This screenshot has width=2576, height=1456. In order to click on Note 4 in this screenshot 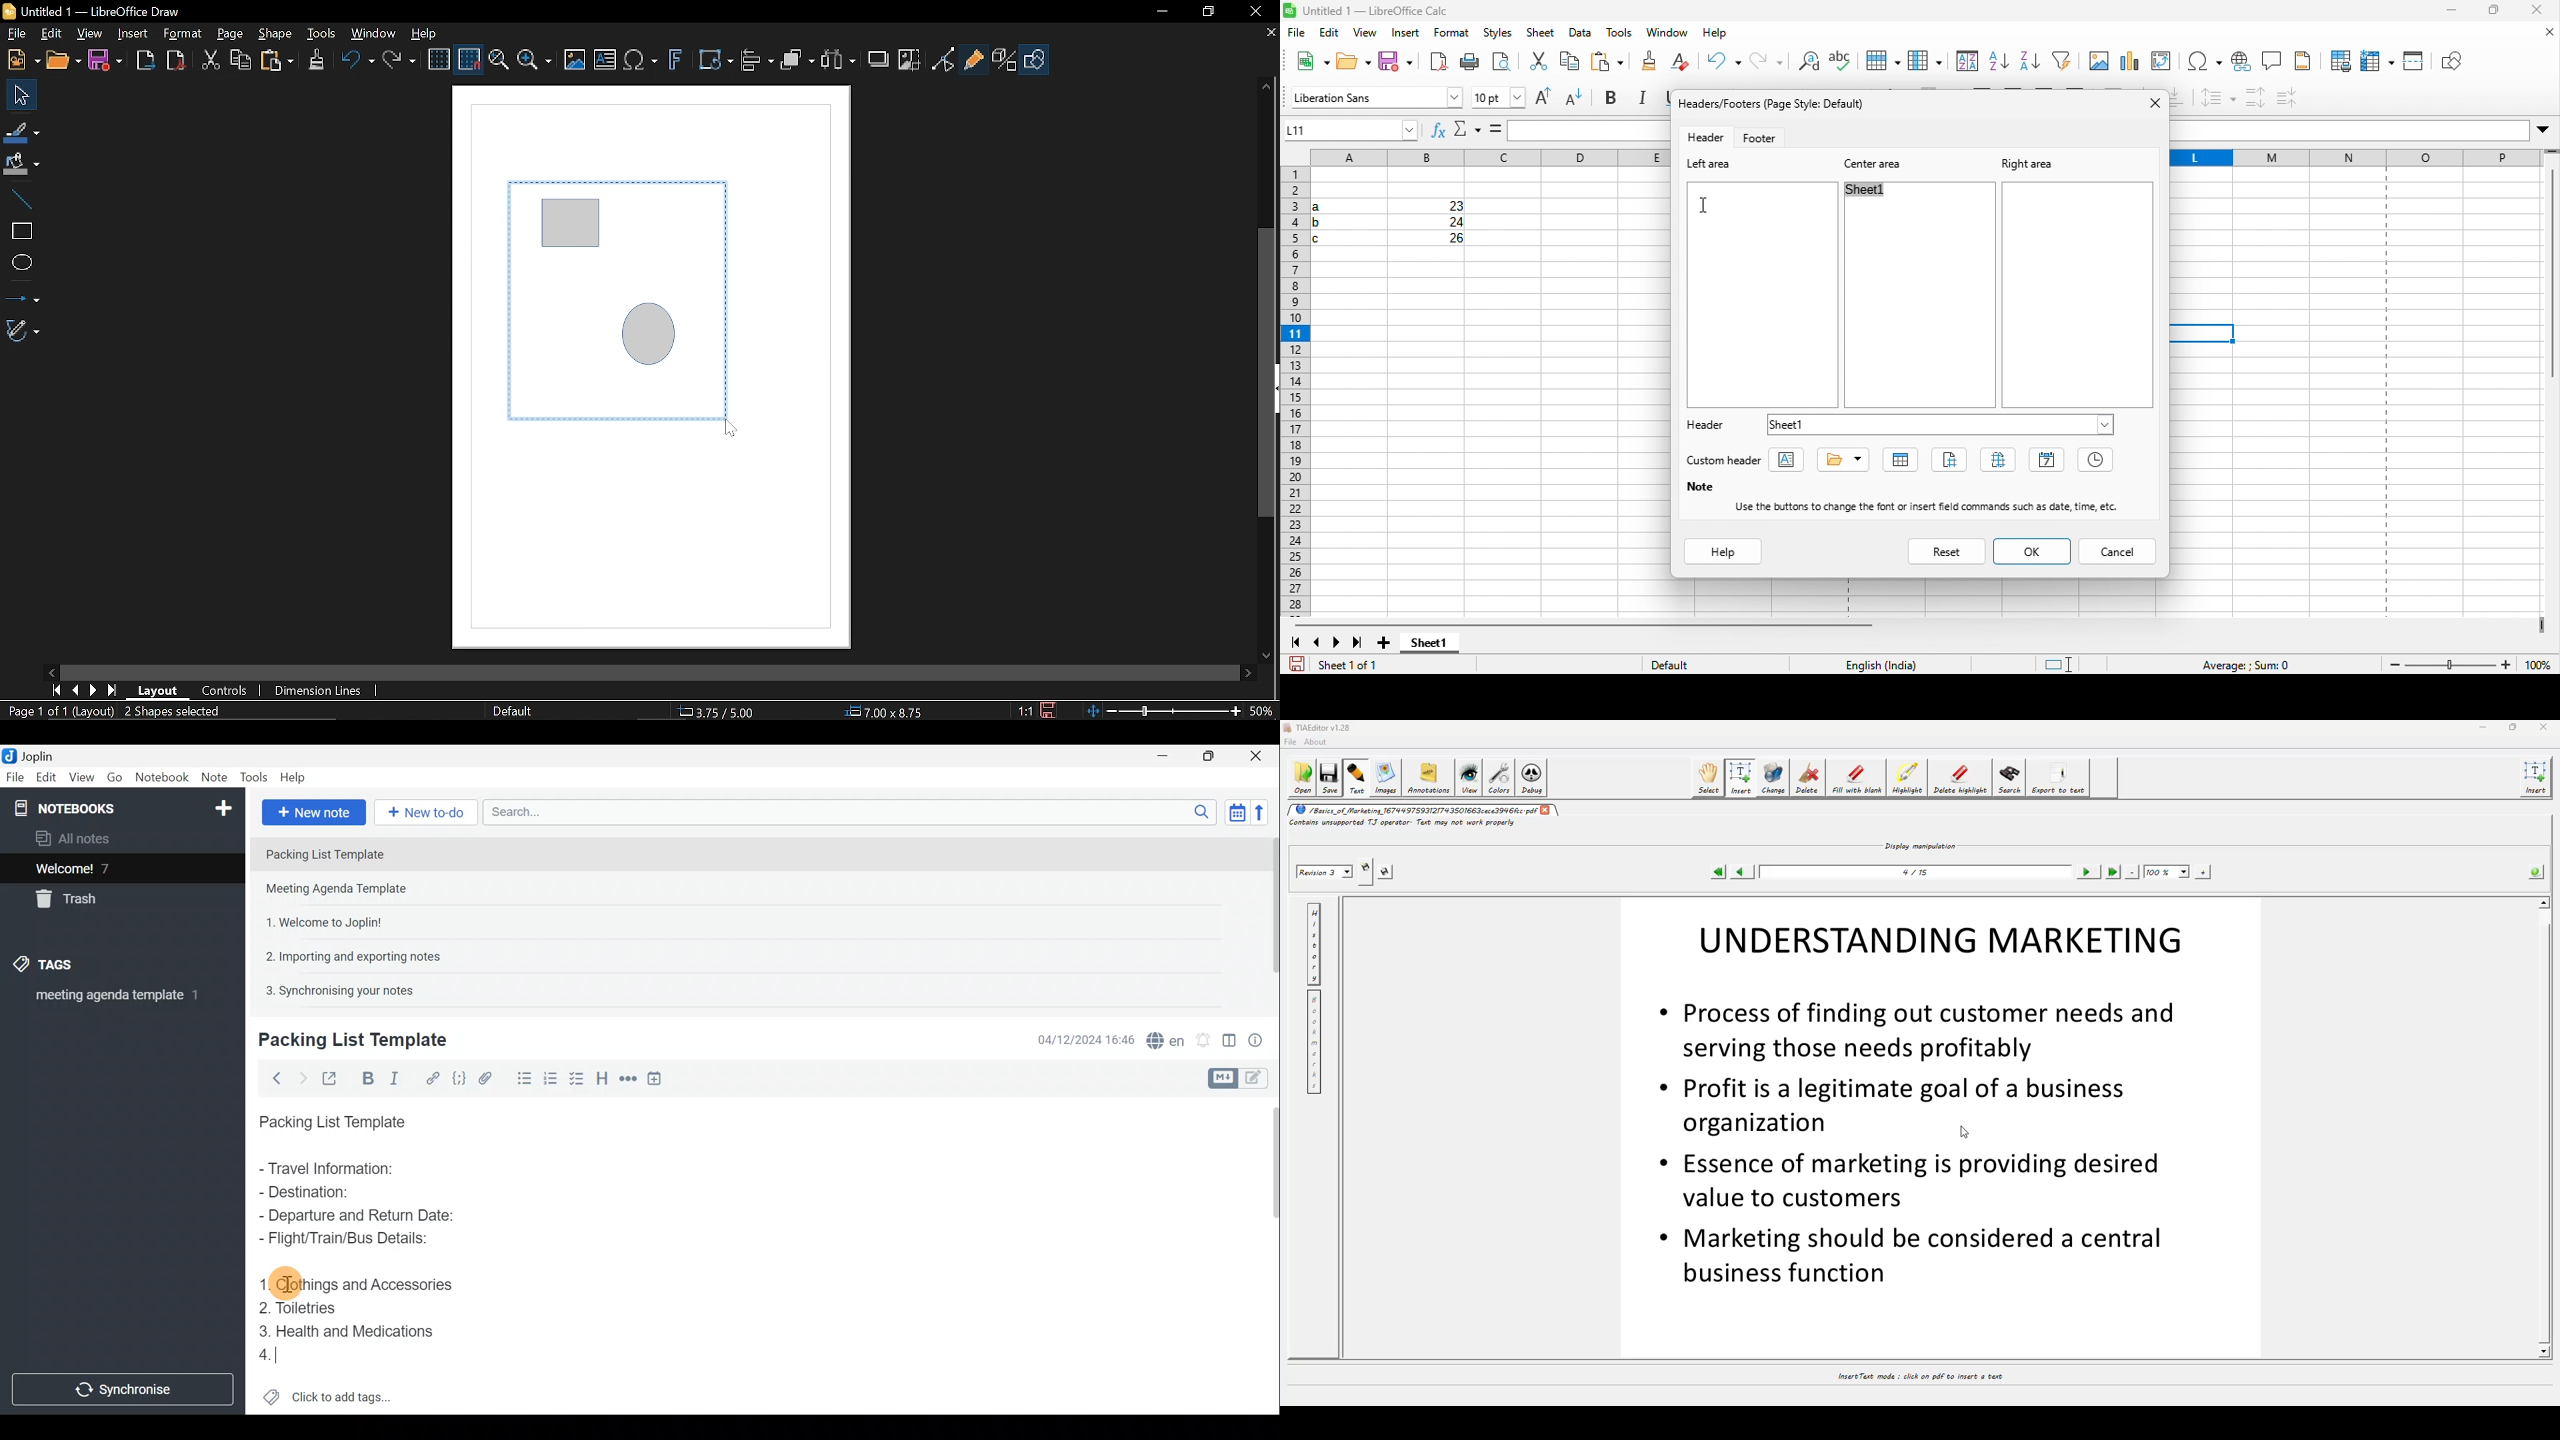, I will do `click(346, 954)`.